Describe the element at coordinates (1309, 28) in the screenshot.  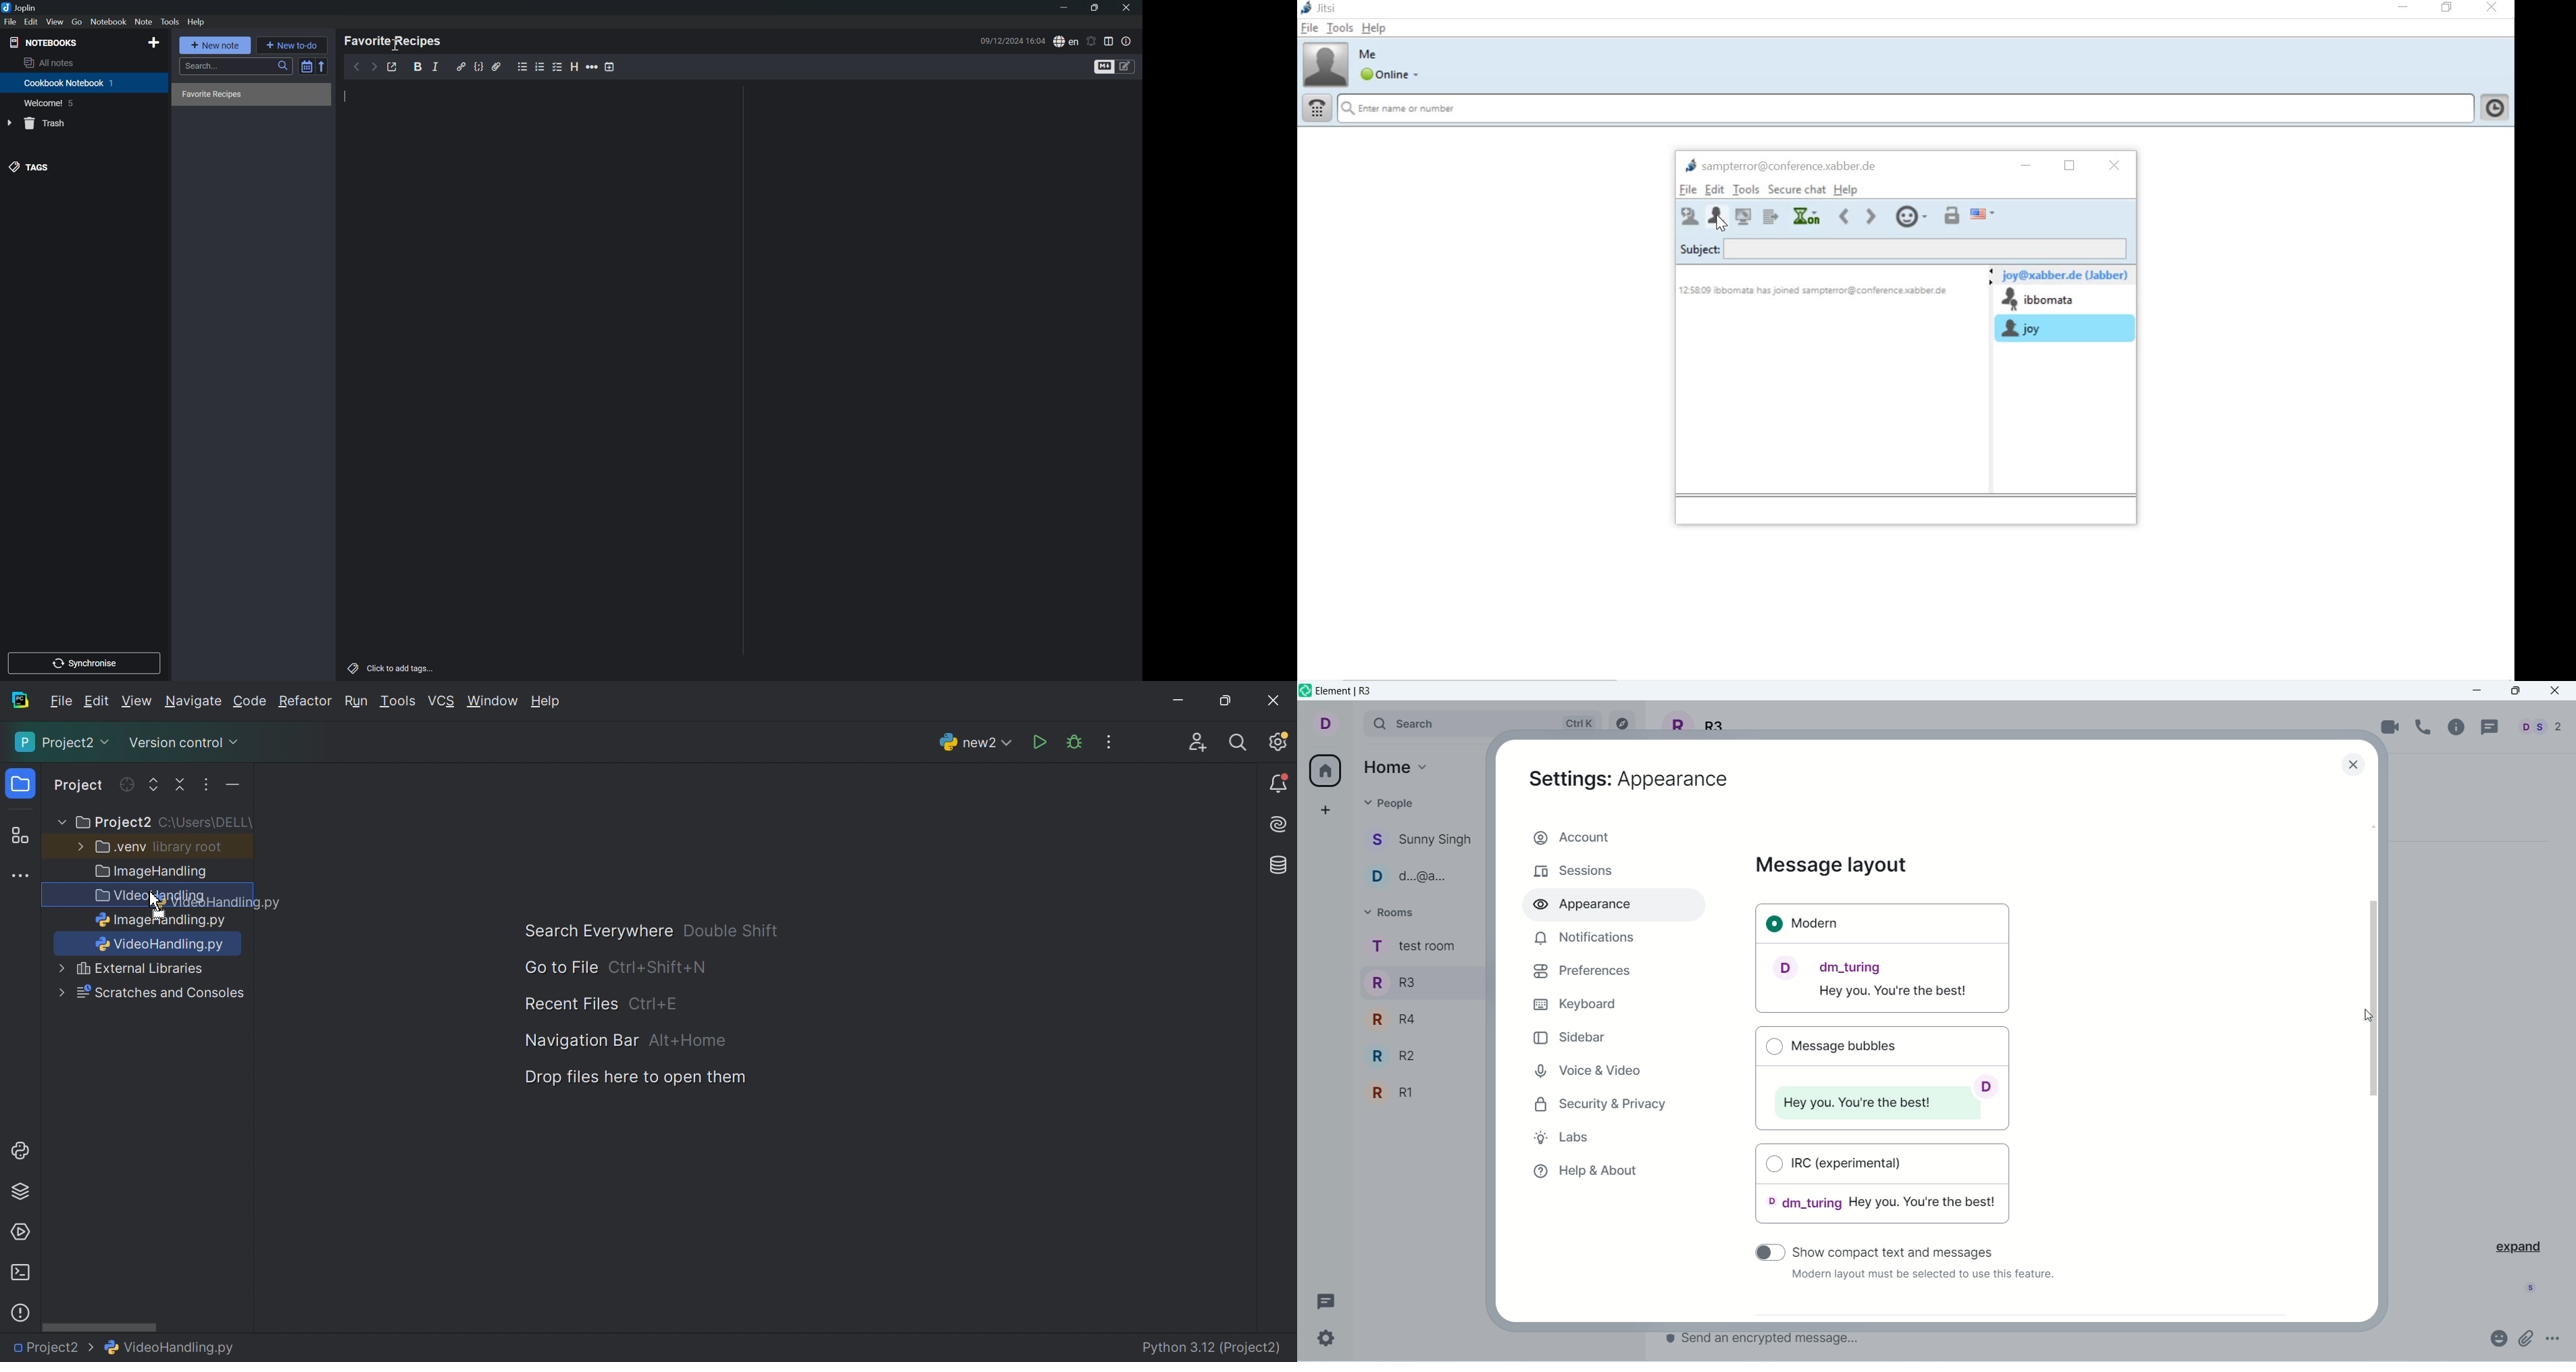
I see `file` at that location.